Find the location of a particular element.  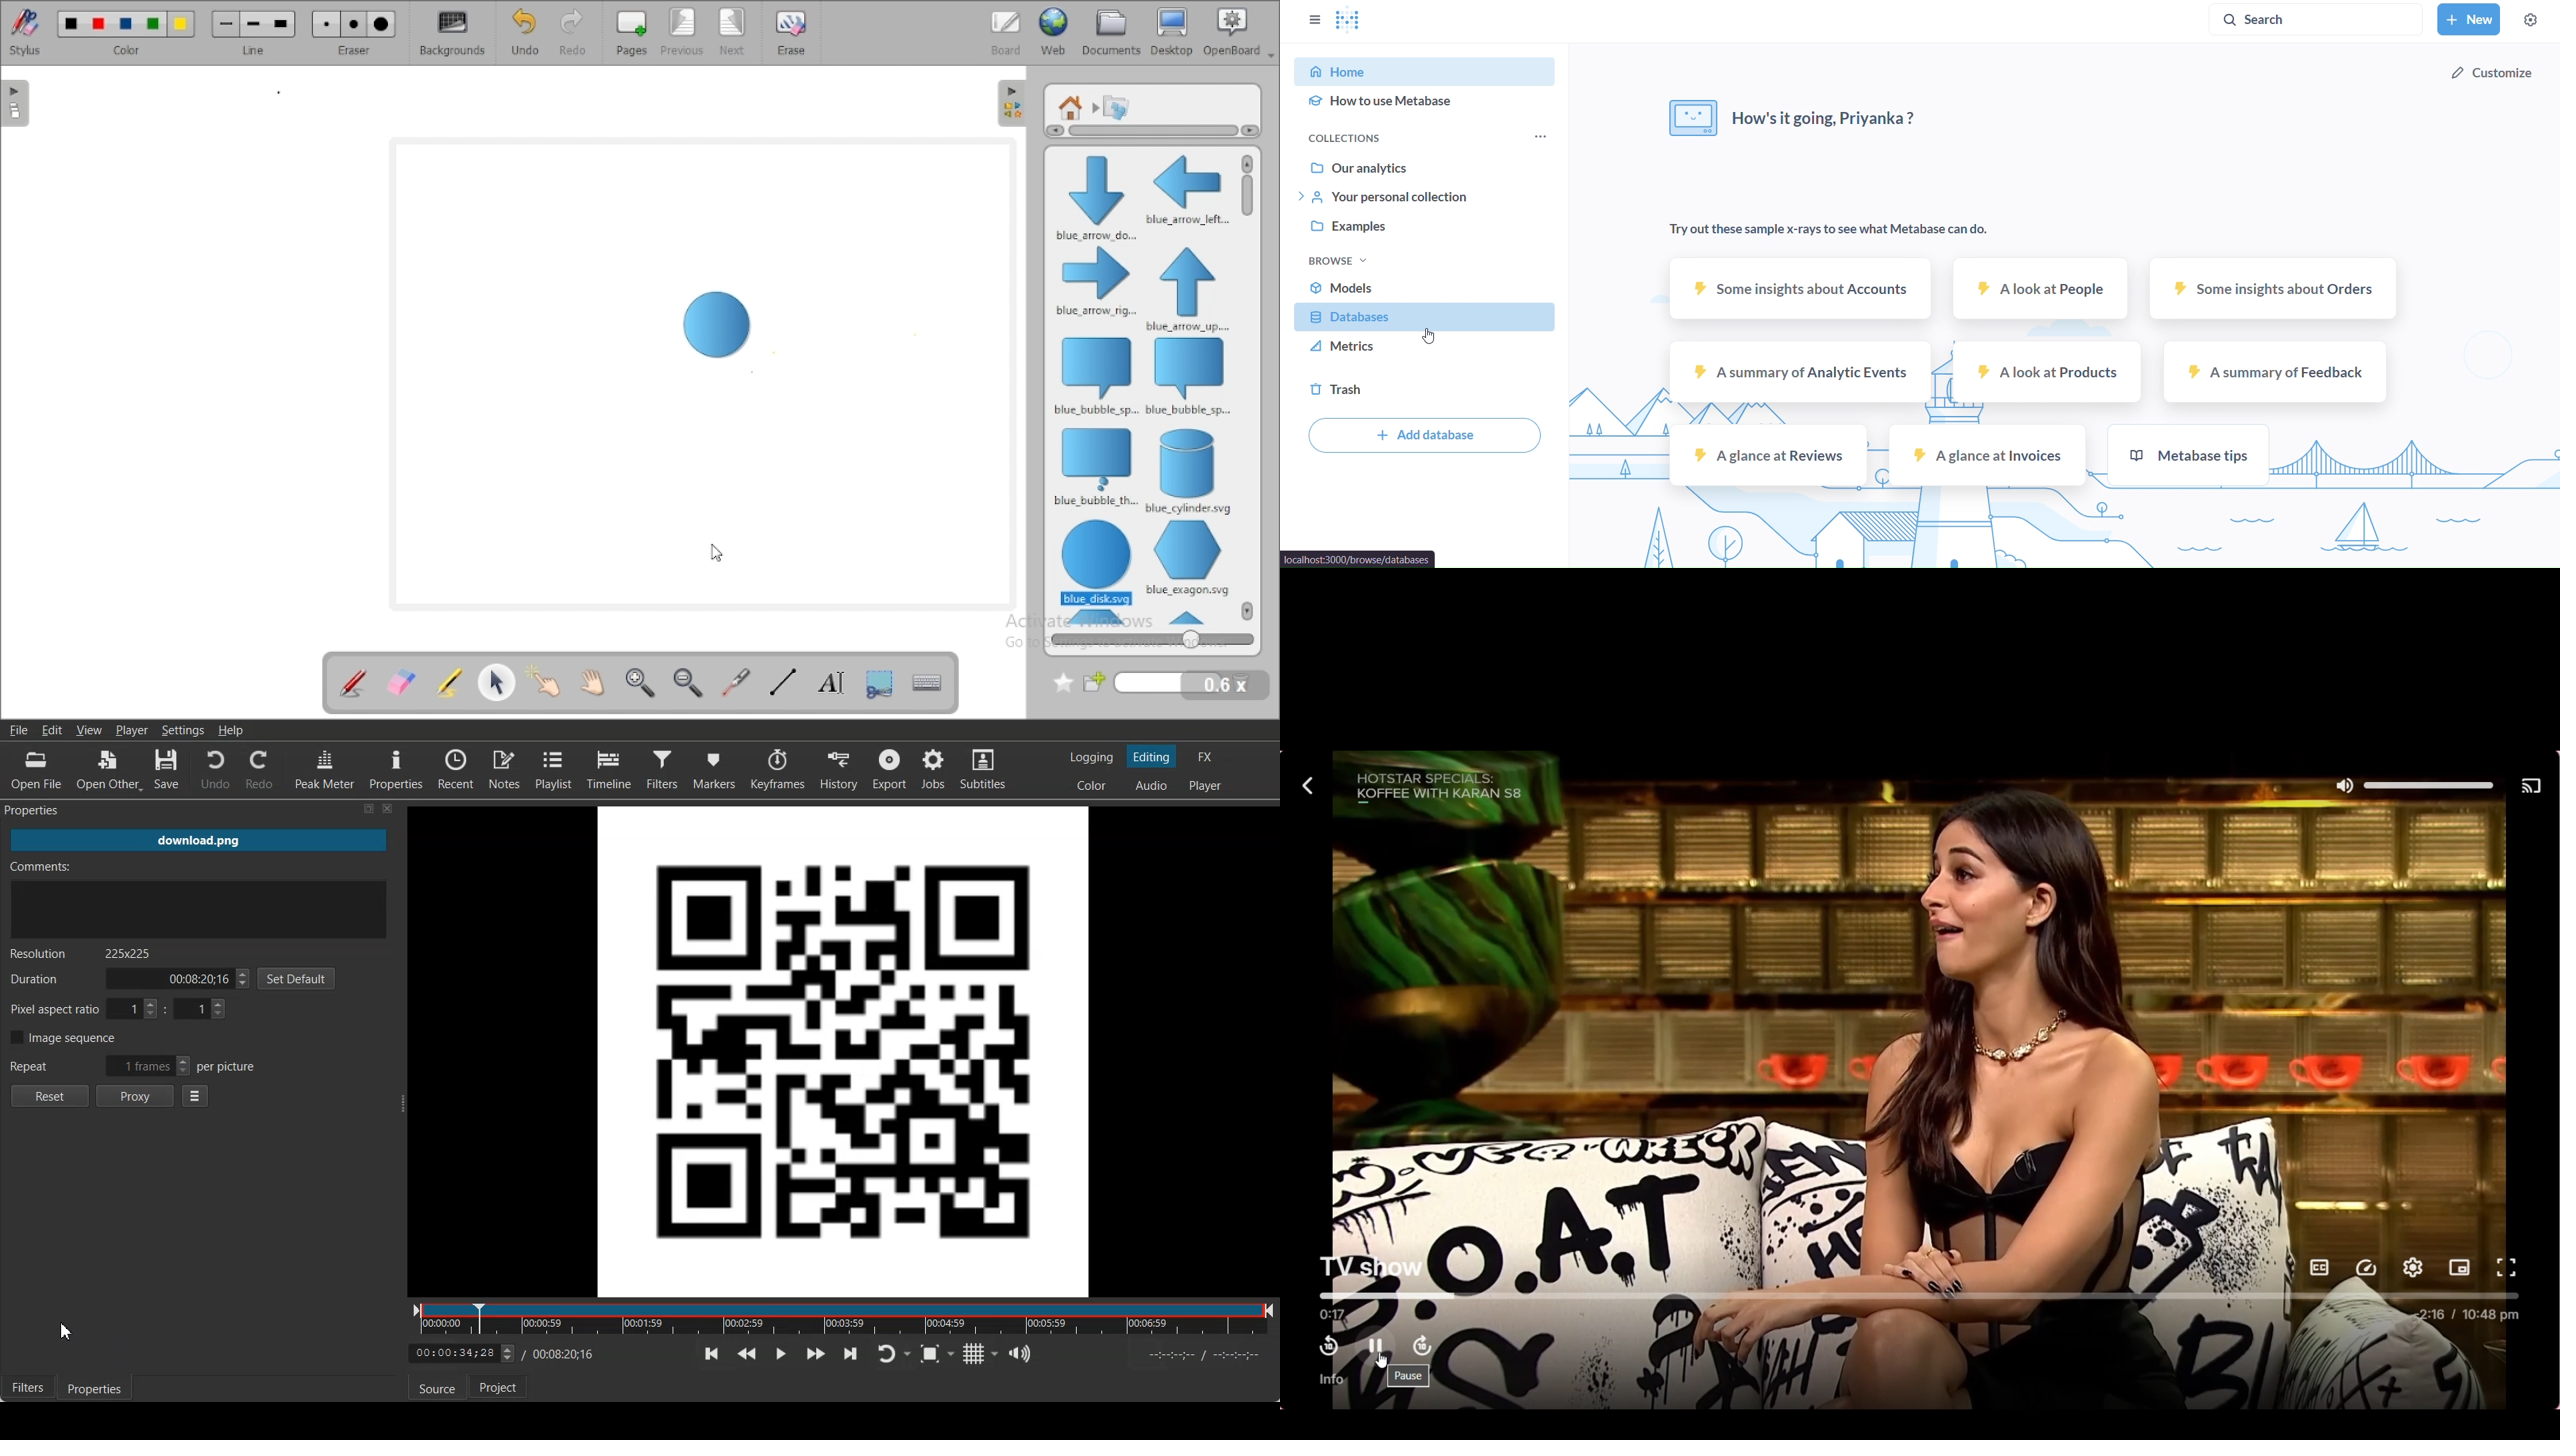

Properties is located at coordinates (395, 769).